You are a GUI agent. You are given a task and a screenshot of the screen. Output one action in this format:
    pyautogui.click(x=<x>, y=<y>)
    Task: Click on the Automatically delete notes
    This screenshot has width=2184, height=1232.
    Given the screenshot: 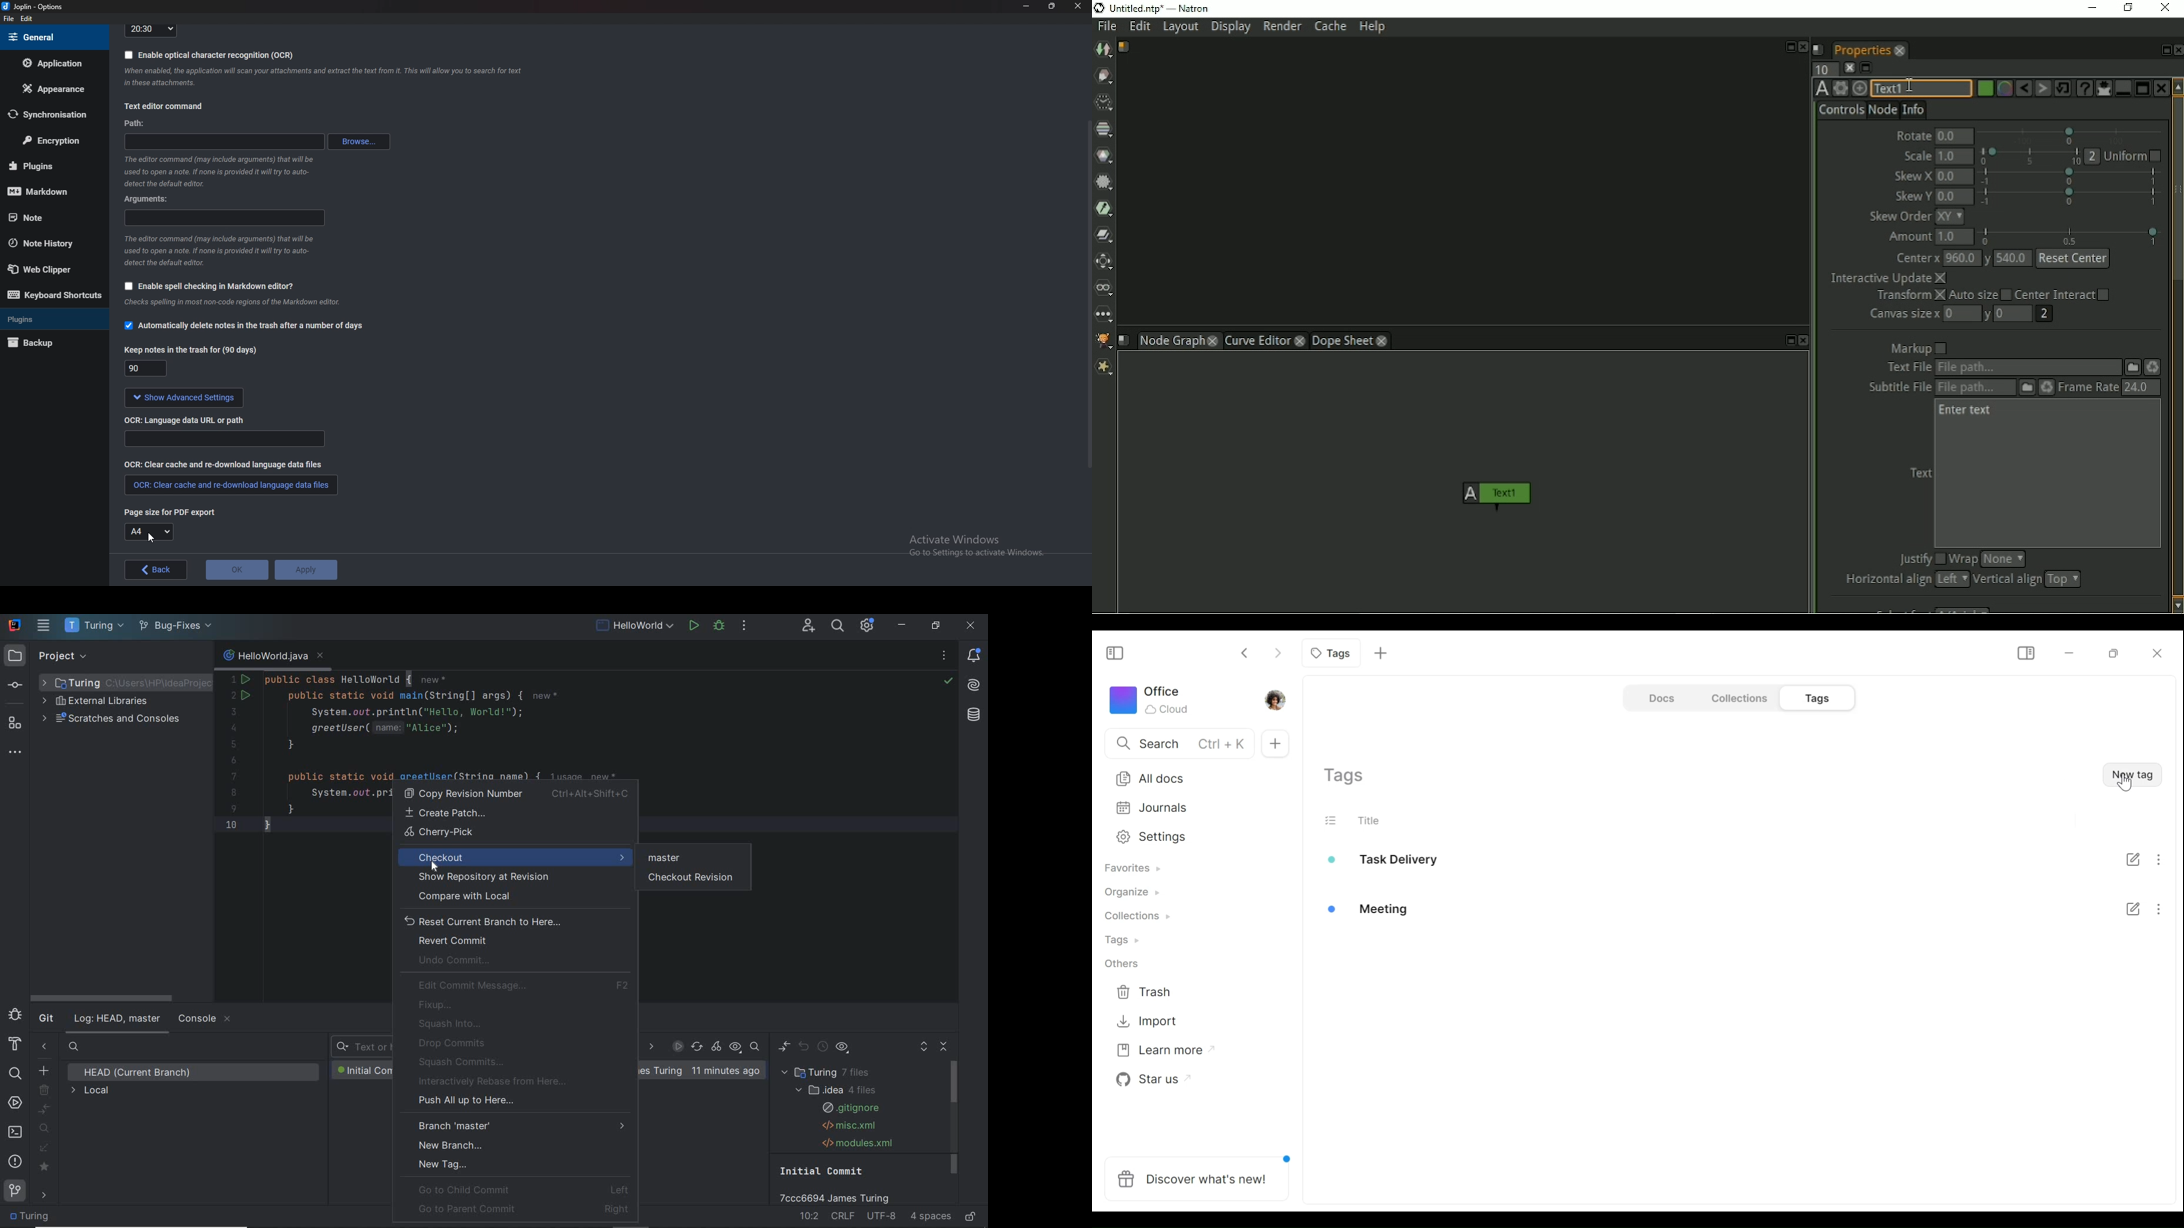 What is the action you would take?
    pyautogui.click(x=243, y=328)
    